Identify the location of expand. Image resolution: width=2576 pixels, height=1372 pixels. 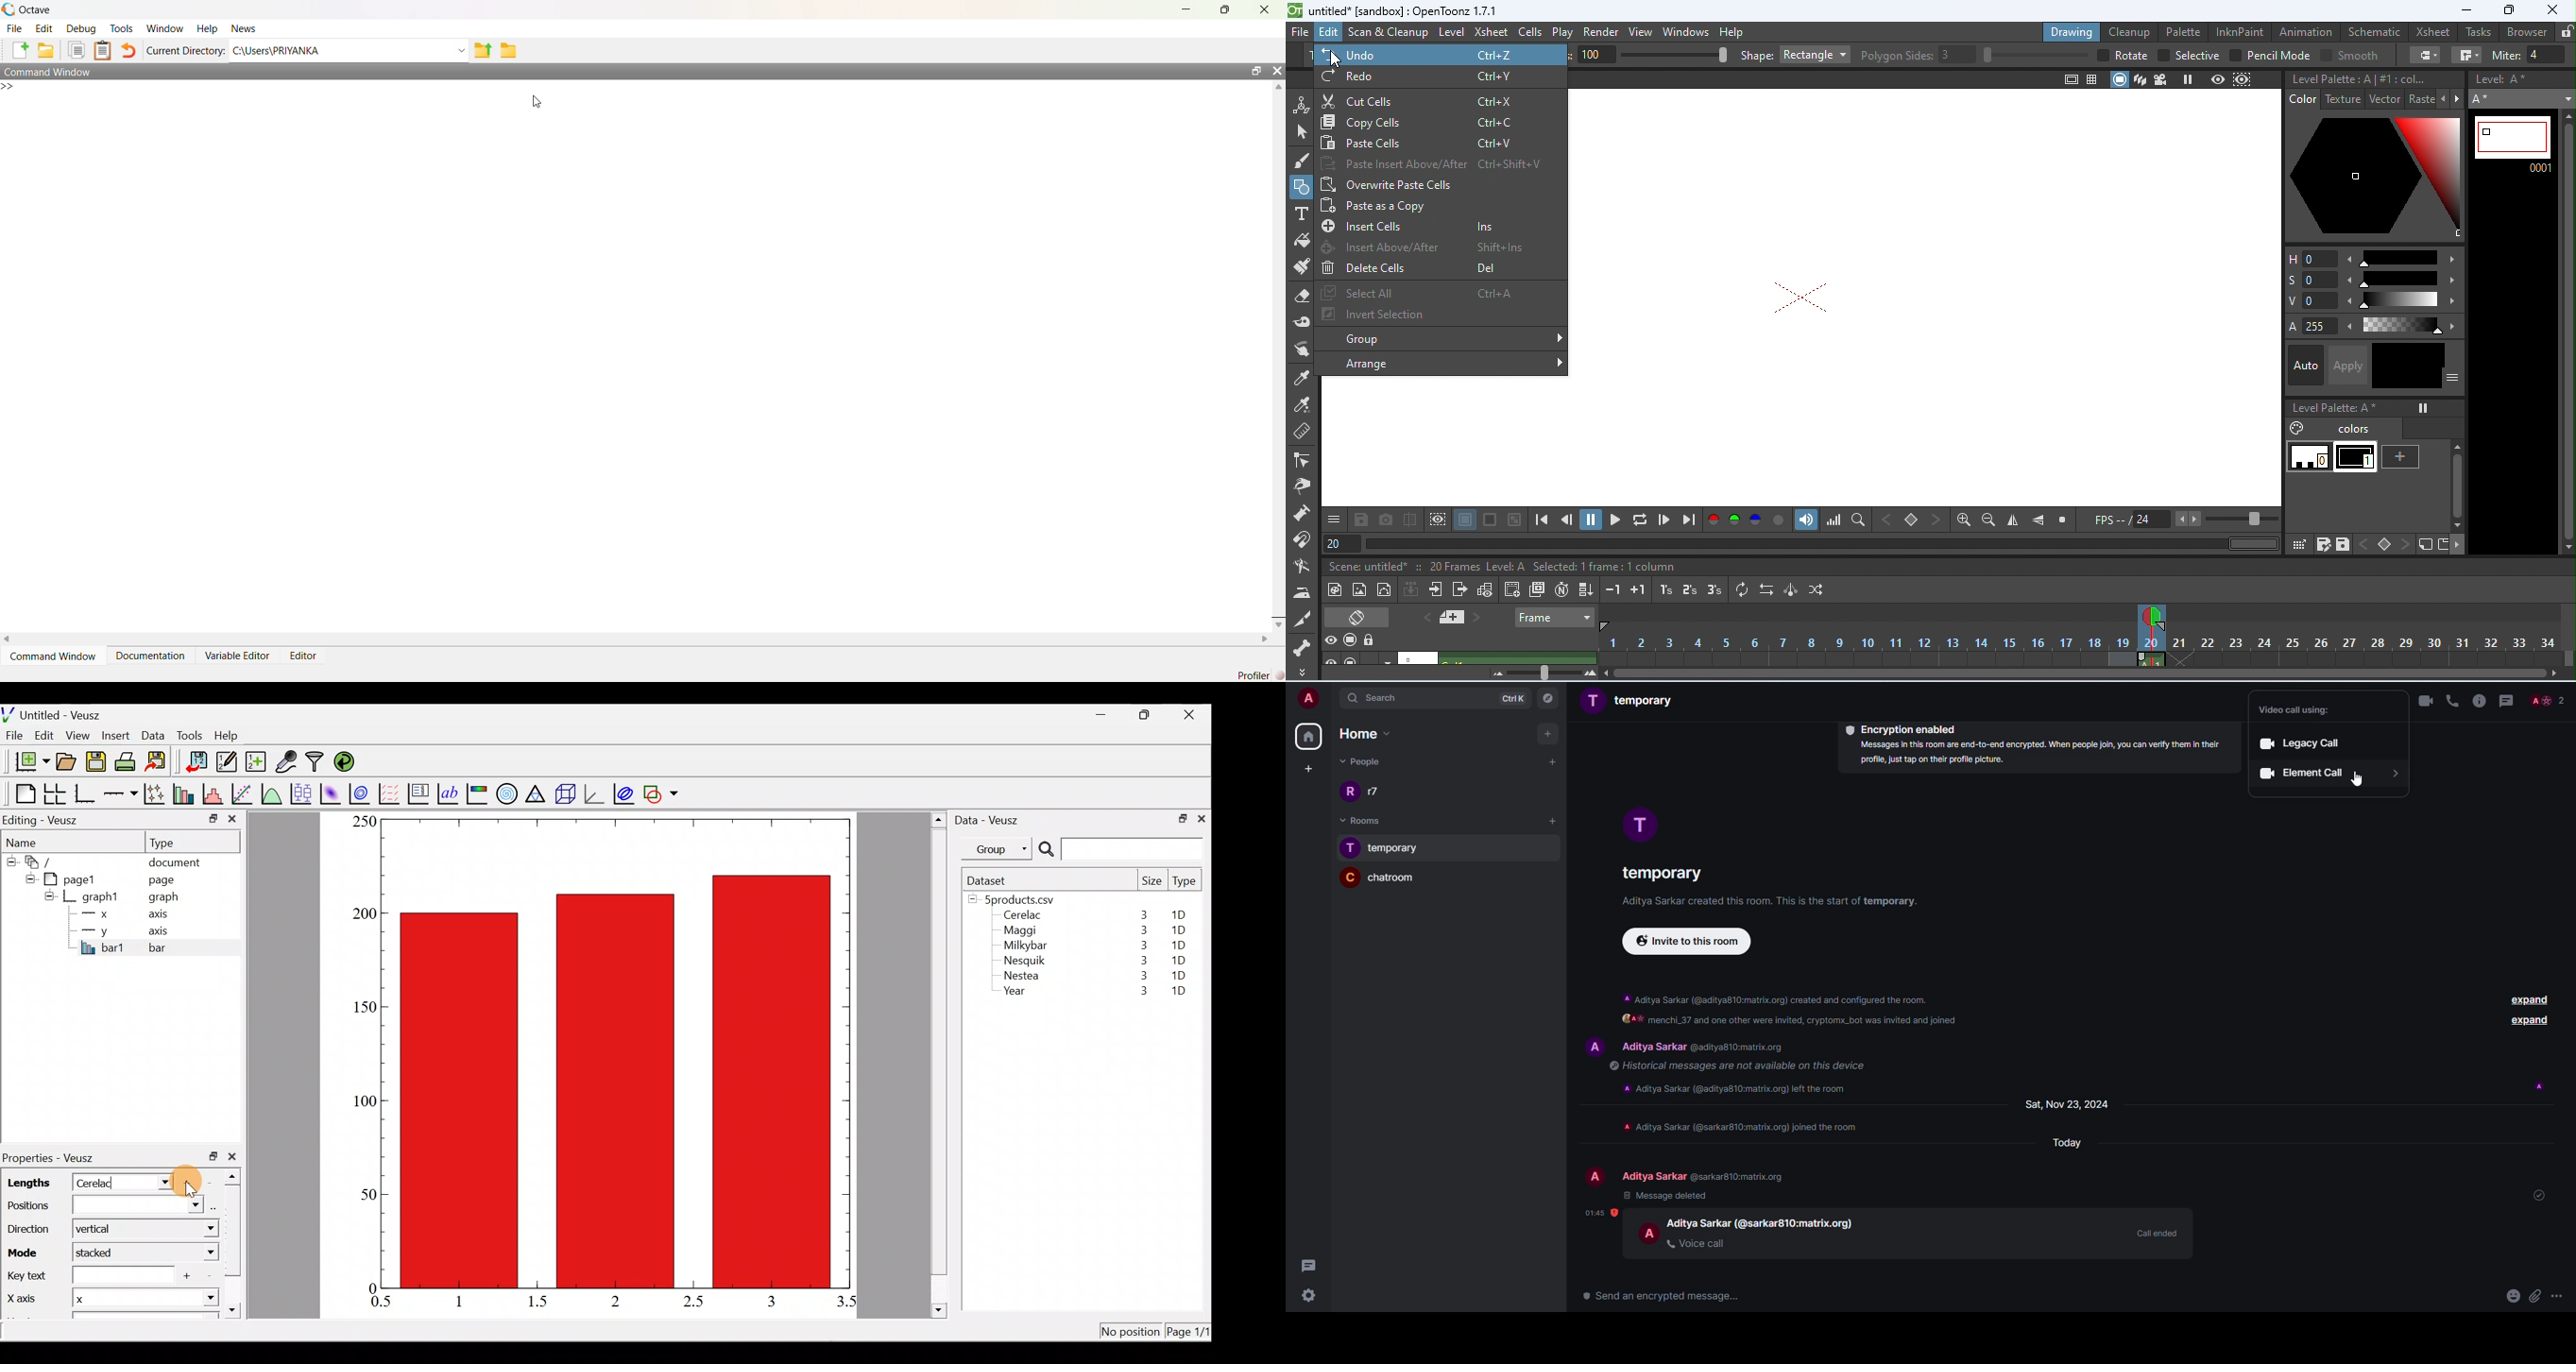
(2530, 1021).